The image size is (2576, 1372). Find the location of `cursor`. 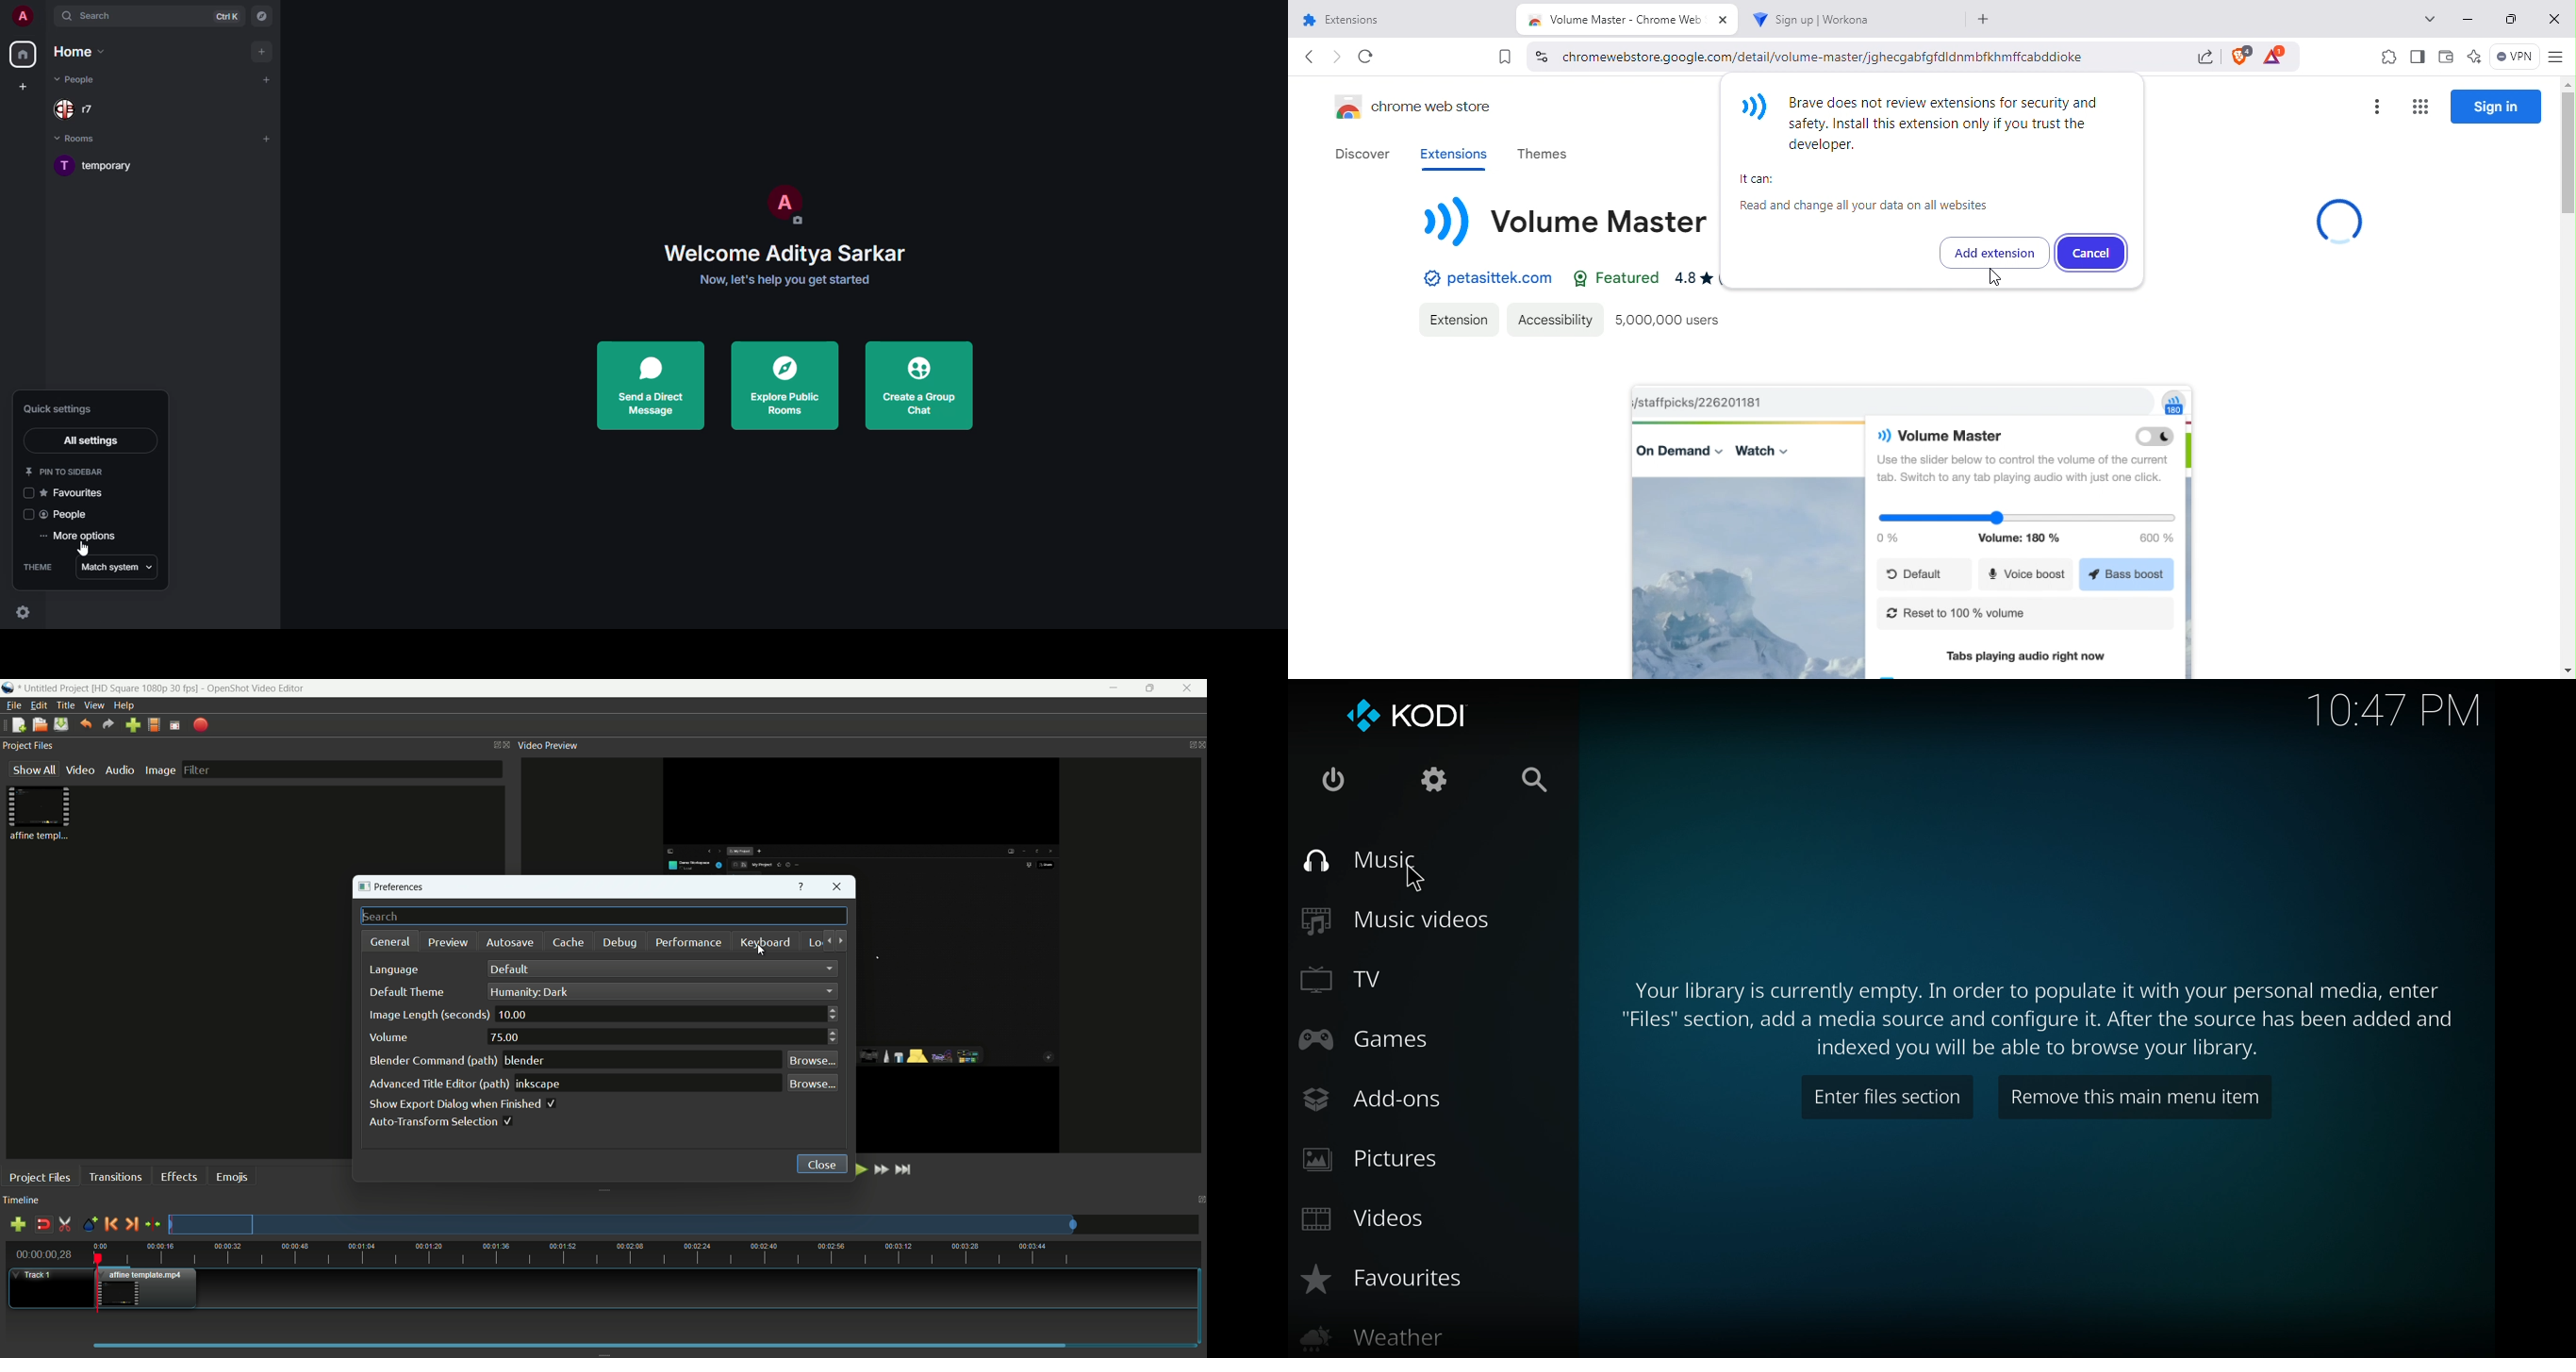

cursor is located at coordinates (83, 550).